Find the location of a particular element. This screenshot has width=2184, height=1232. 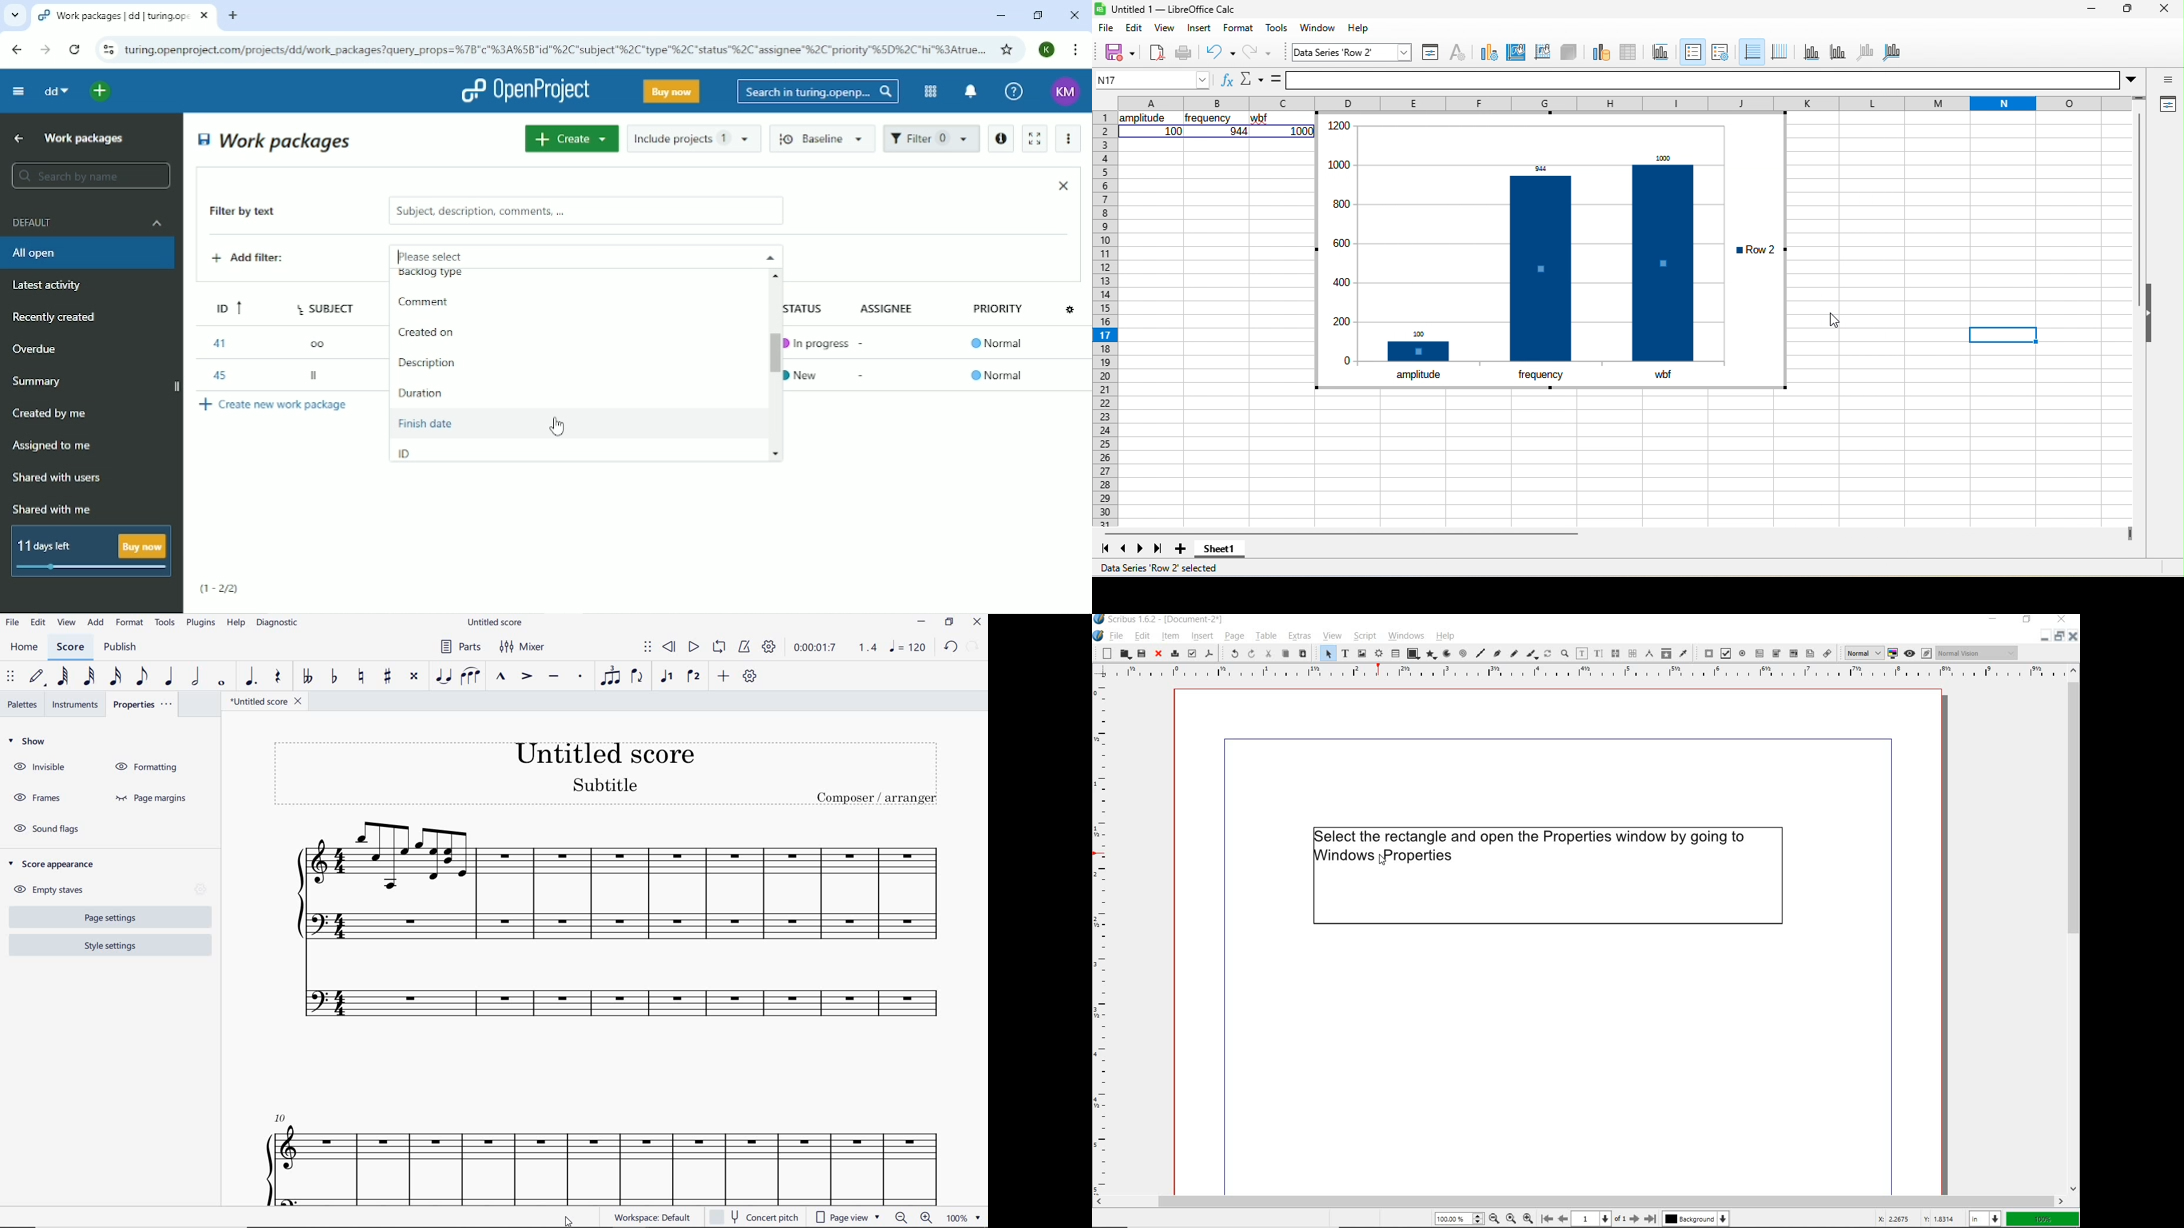

16TH NOTE is located at coordinates (115, 677).